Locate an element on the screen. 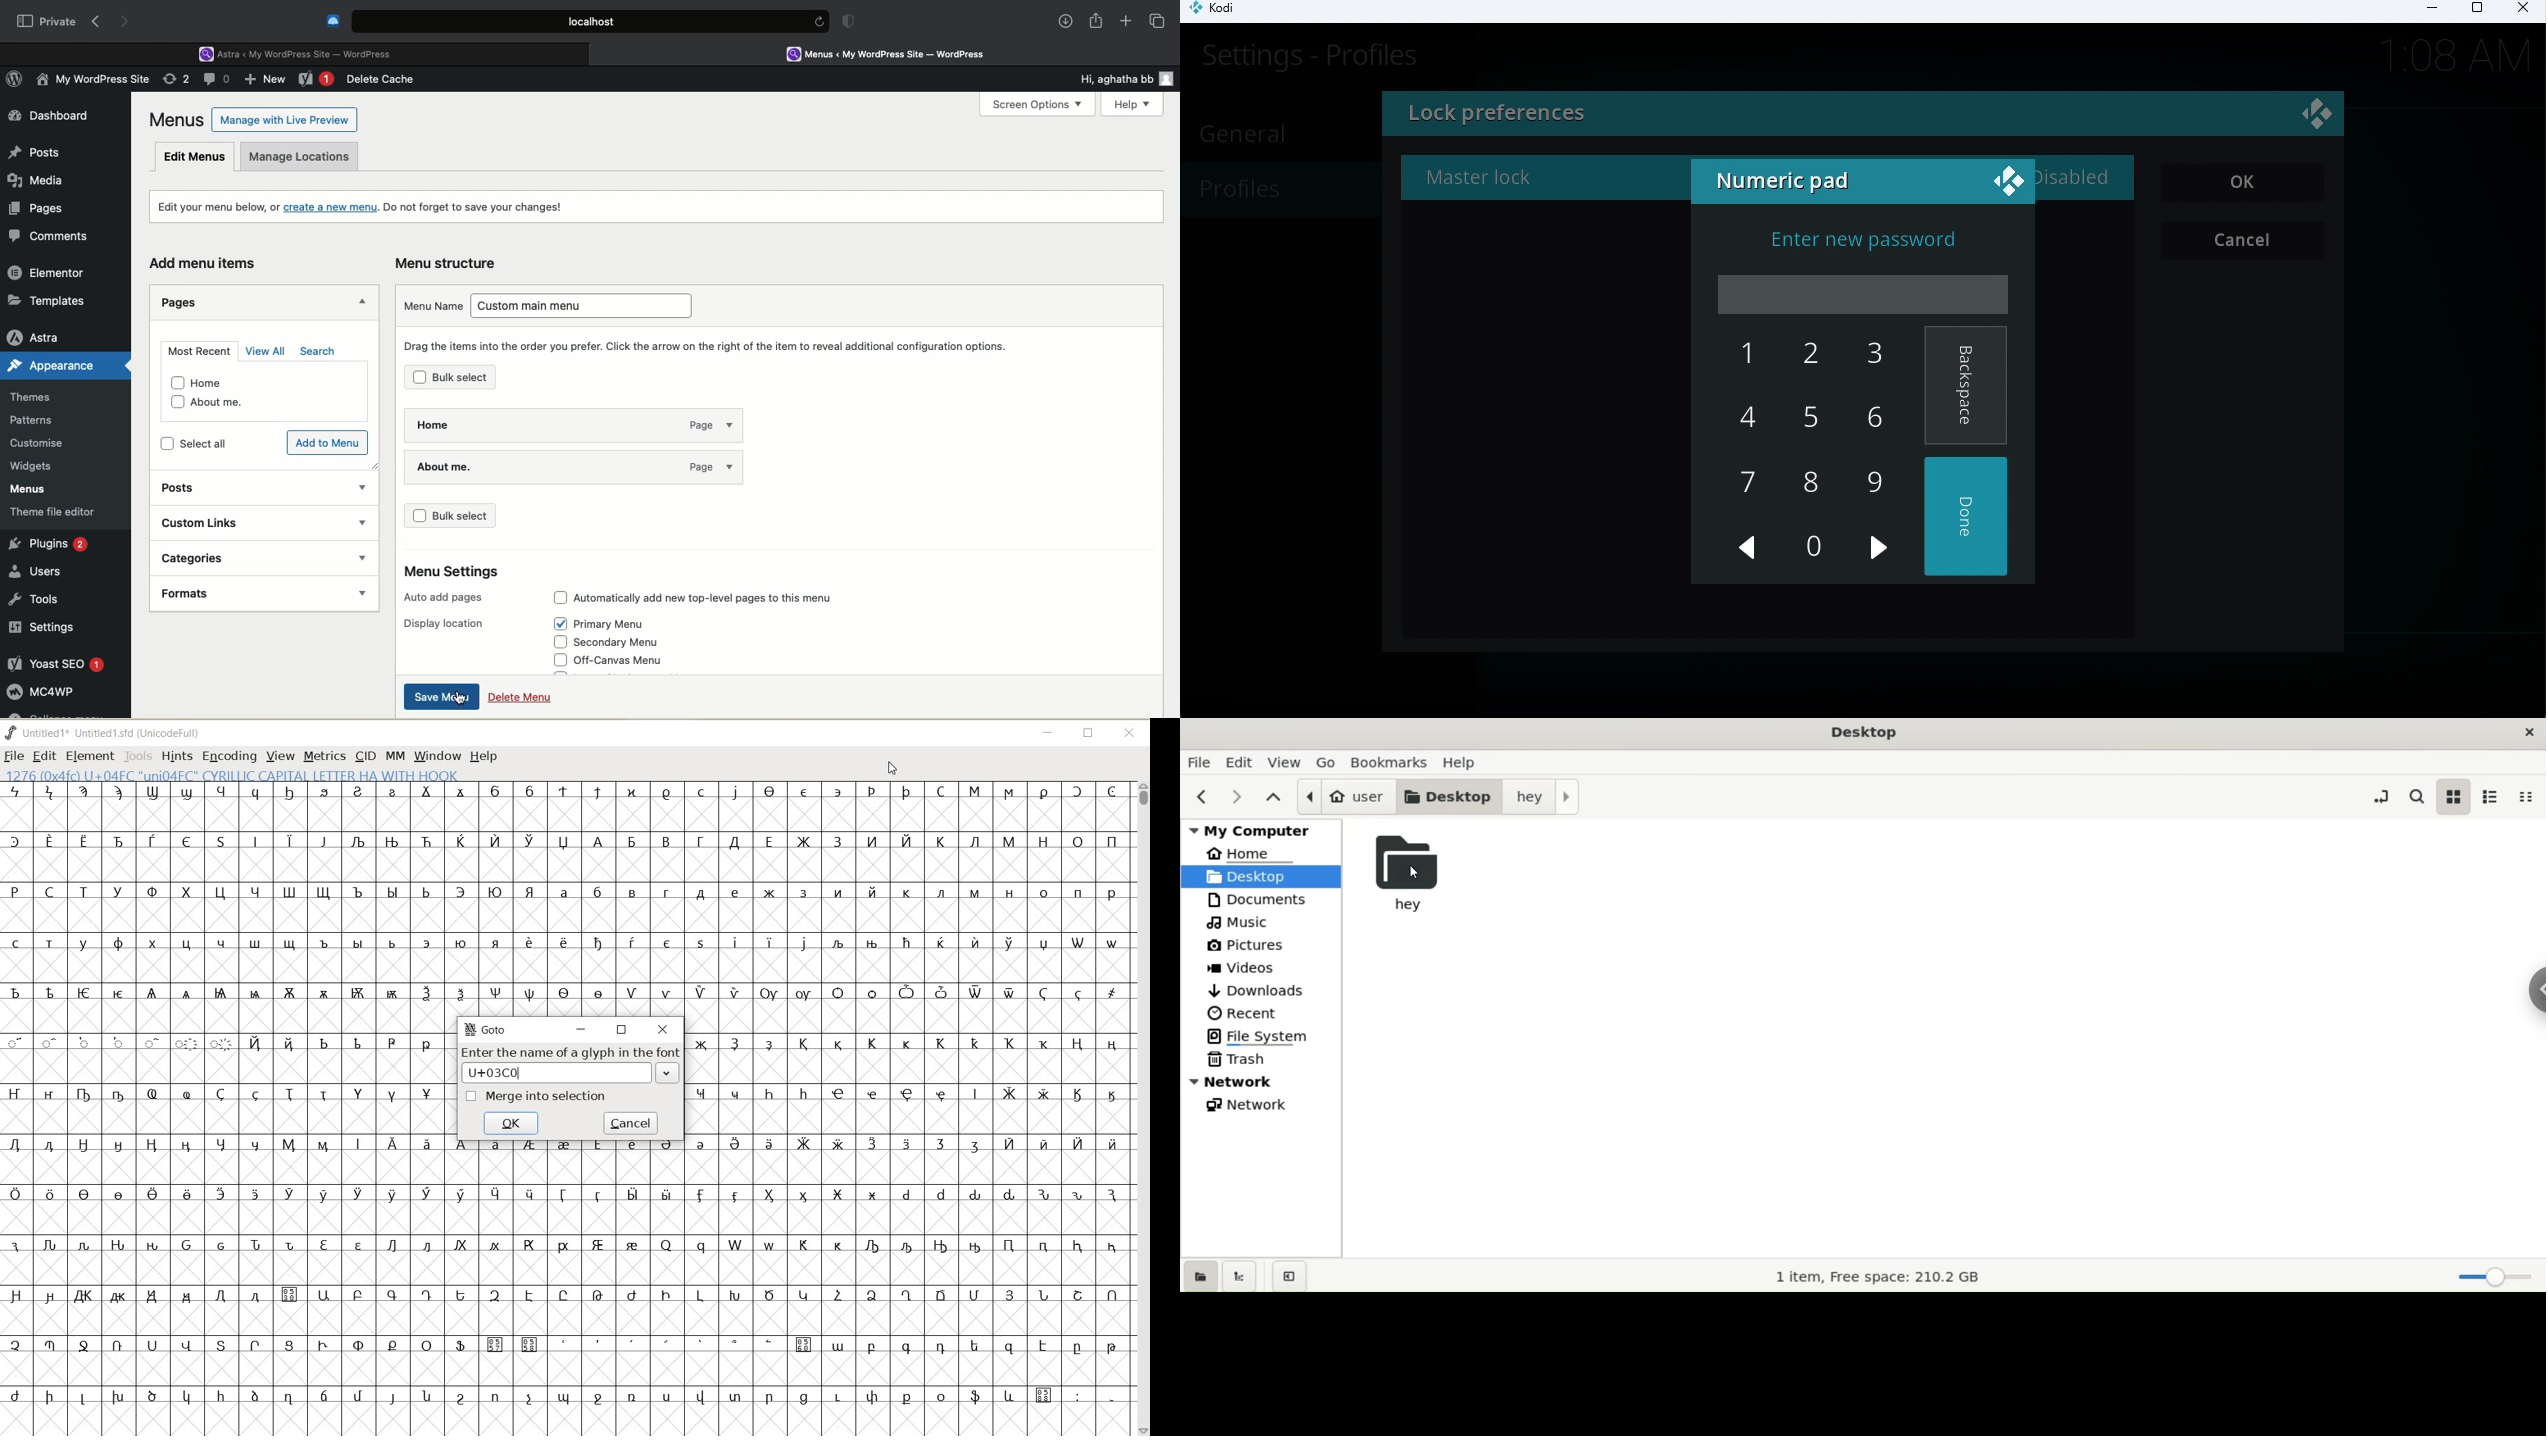 The image size is (2548, 1456). 2 is located at coordinates (1804, 357).